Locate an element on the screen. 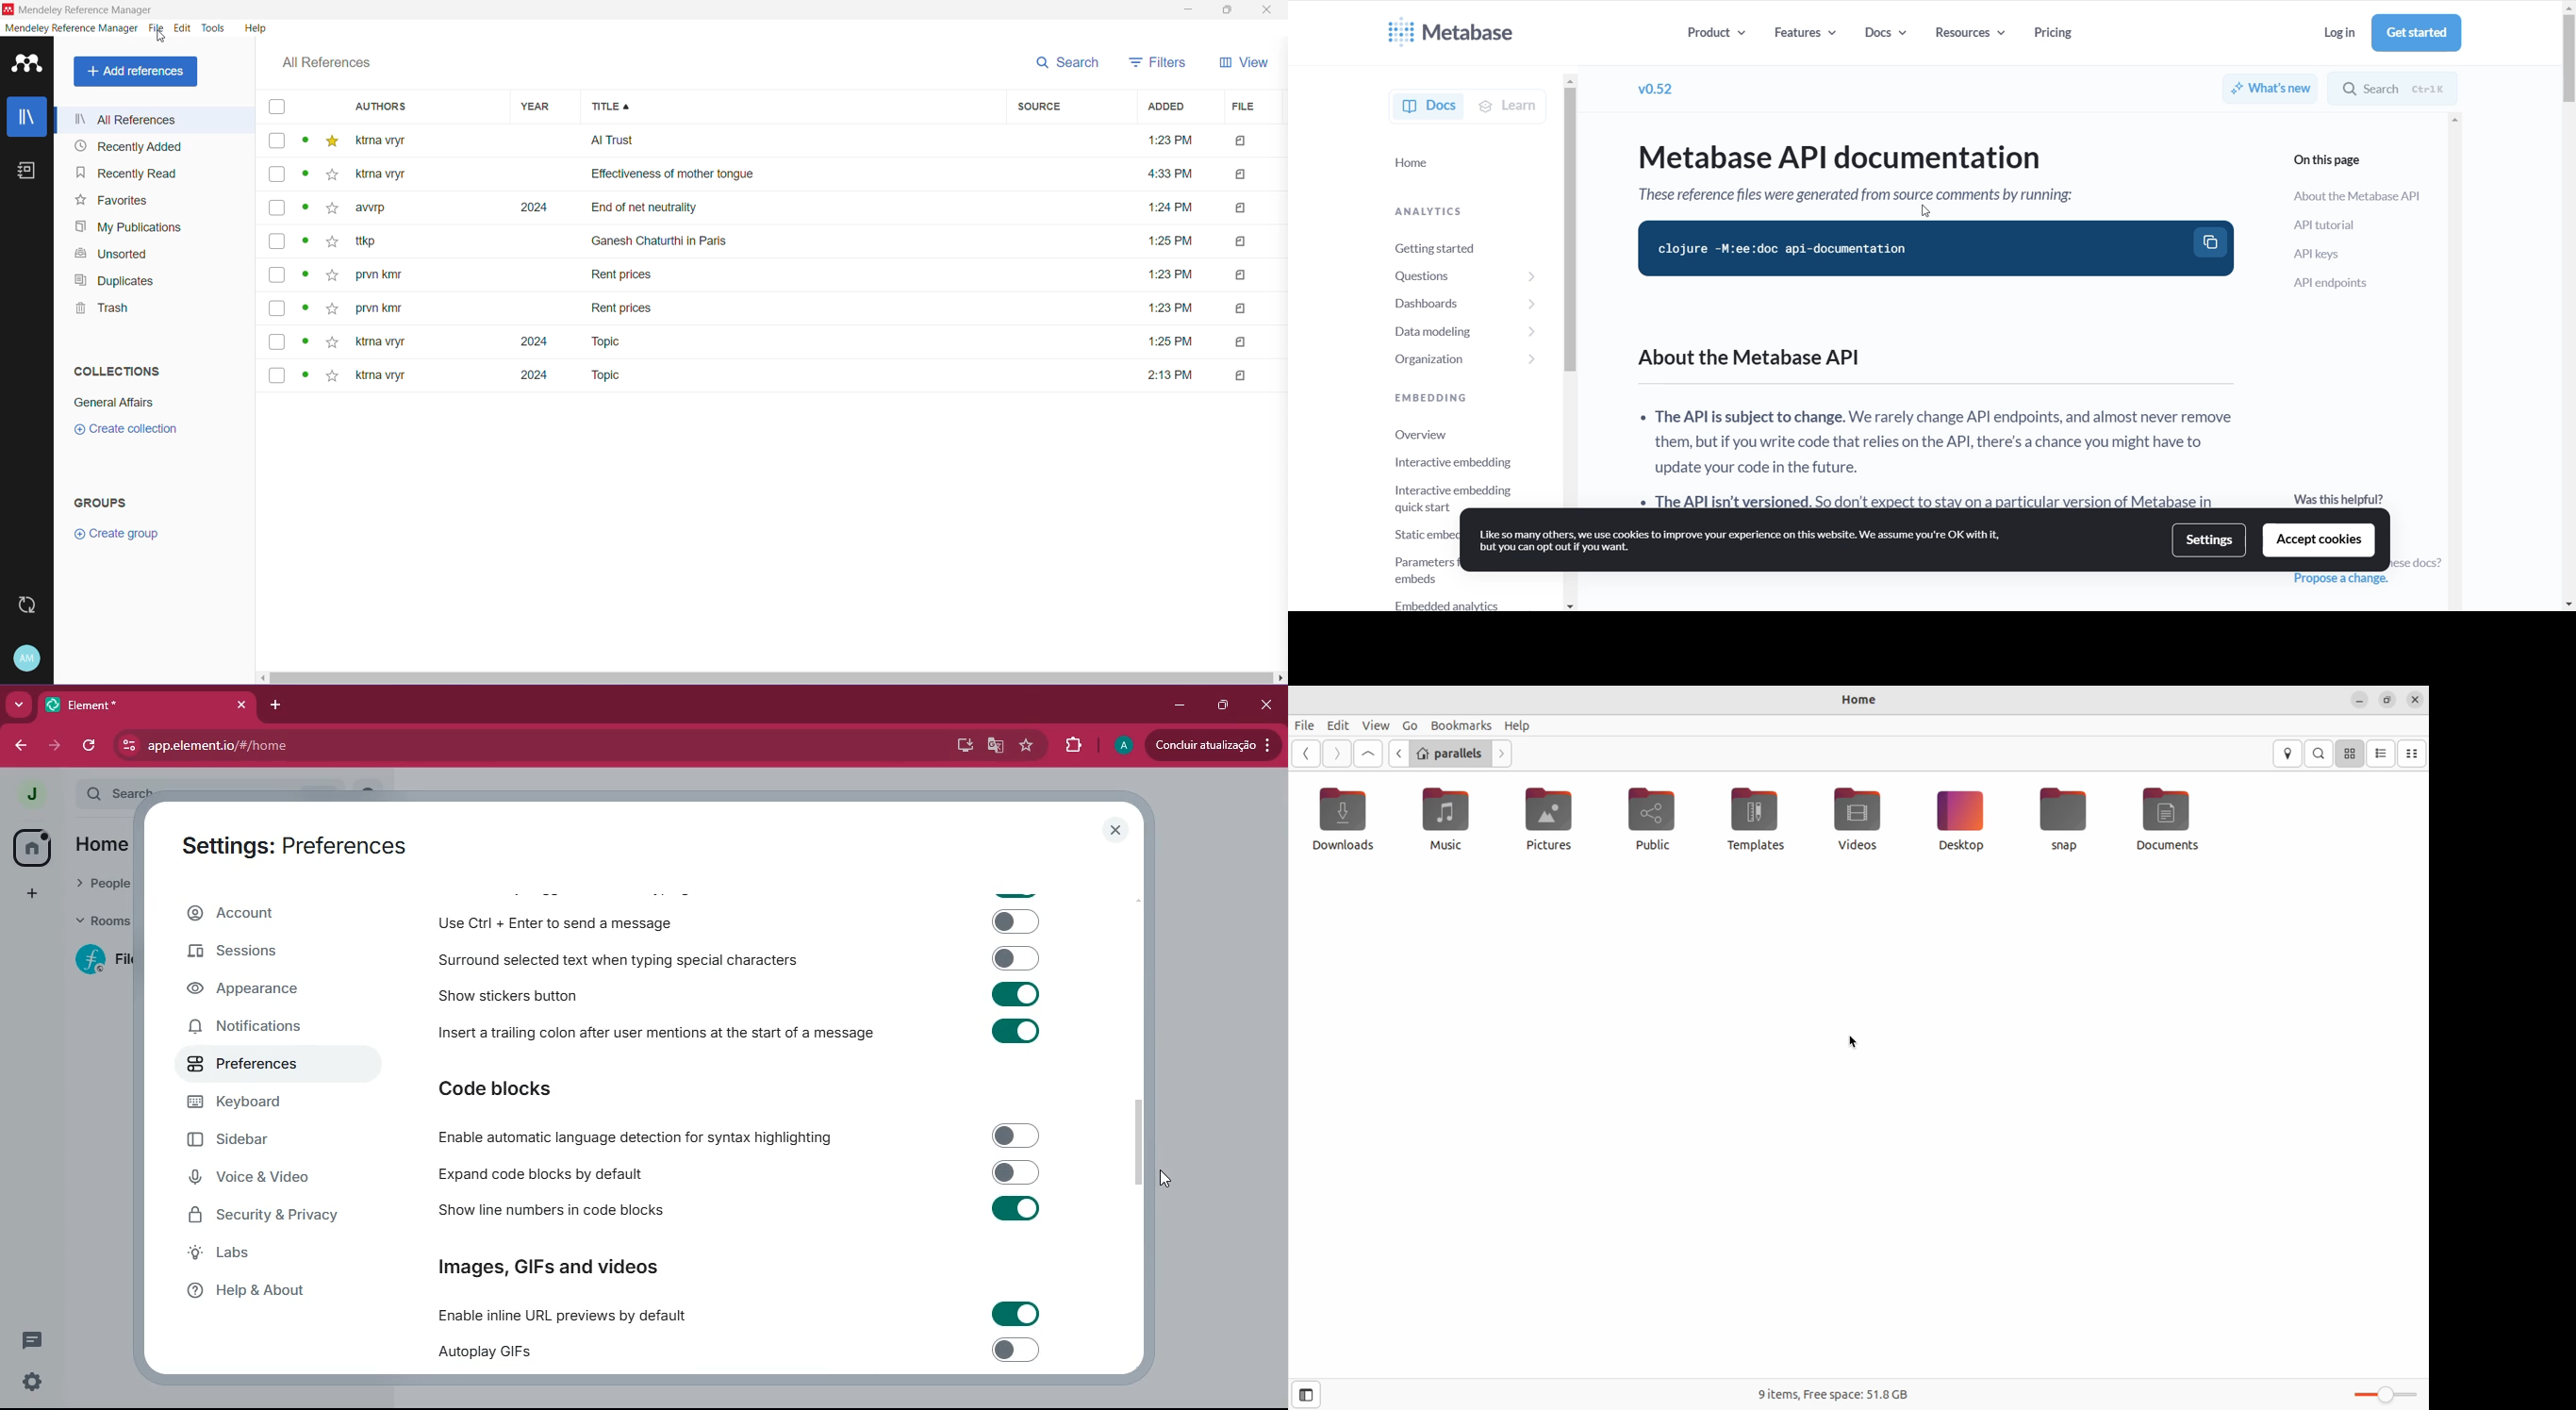  pricing is located at coordinates (2059, 35).